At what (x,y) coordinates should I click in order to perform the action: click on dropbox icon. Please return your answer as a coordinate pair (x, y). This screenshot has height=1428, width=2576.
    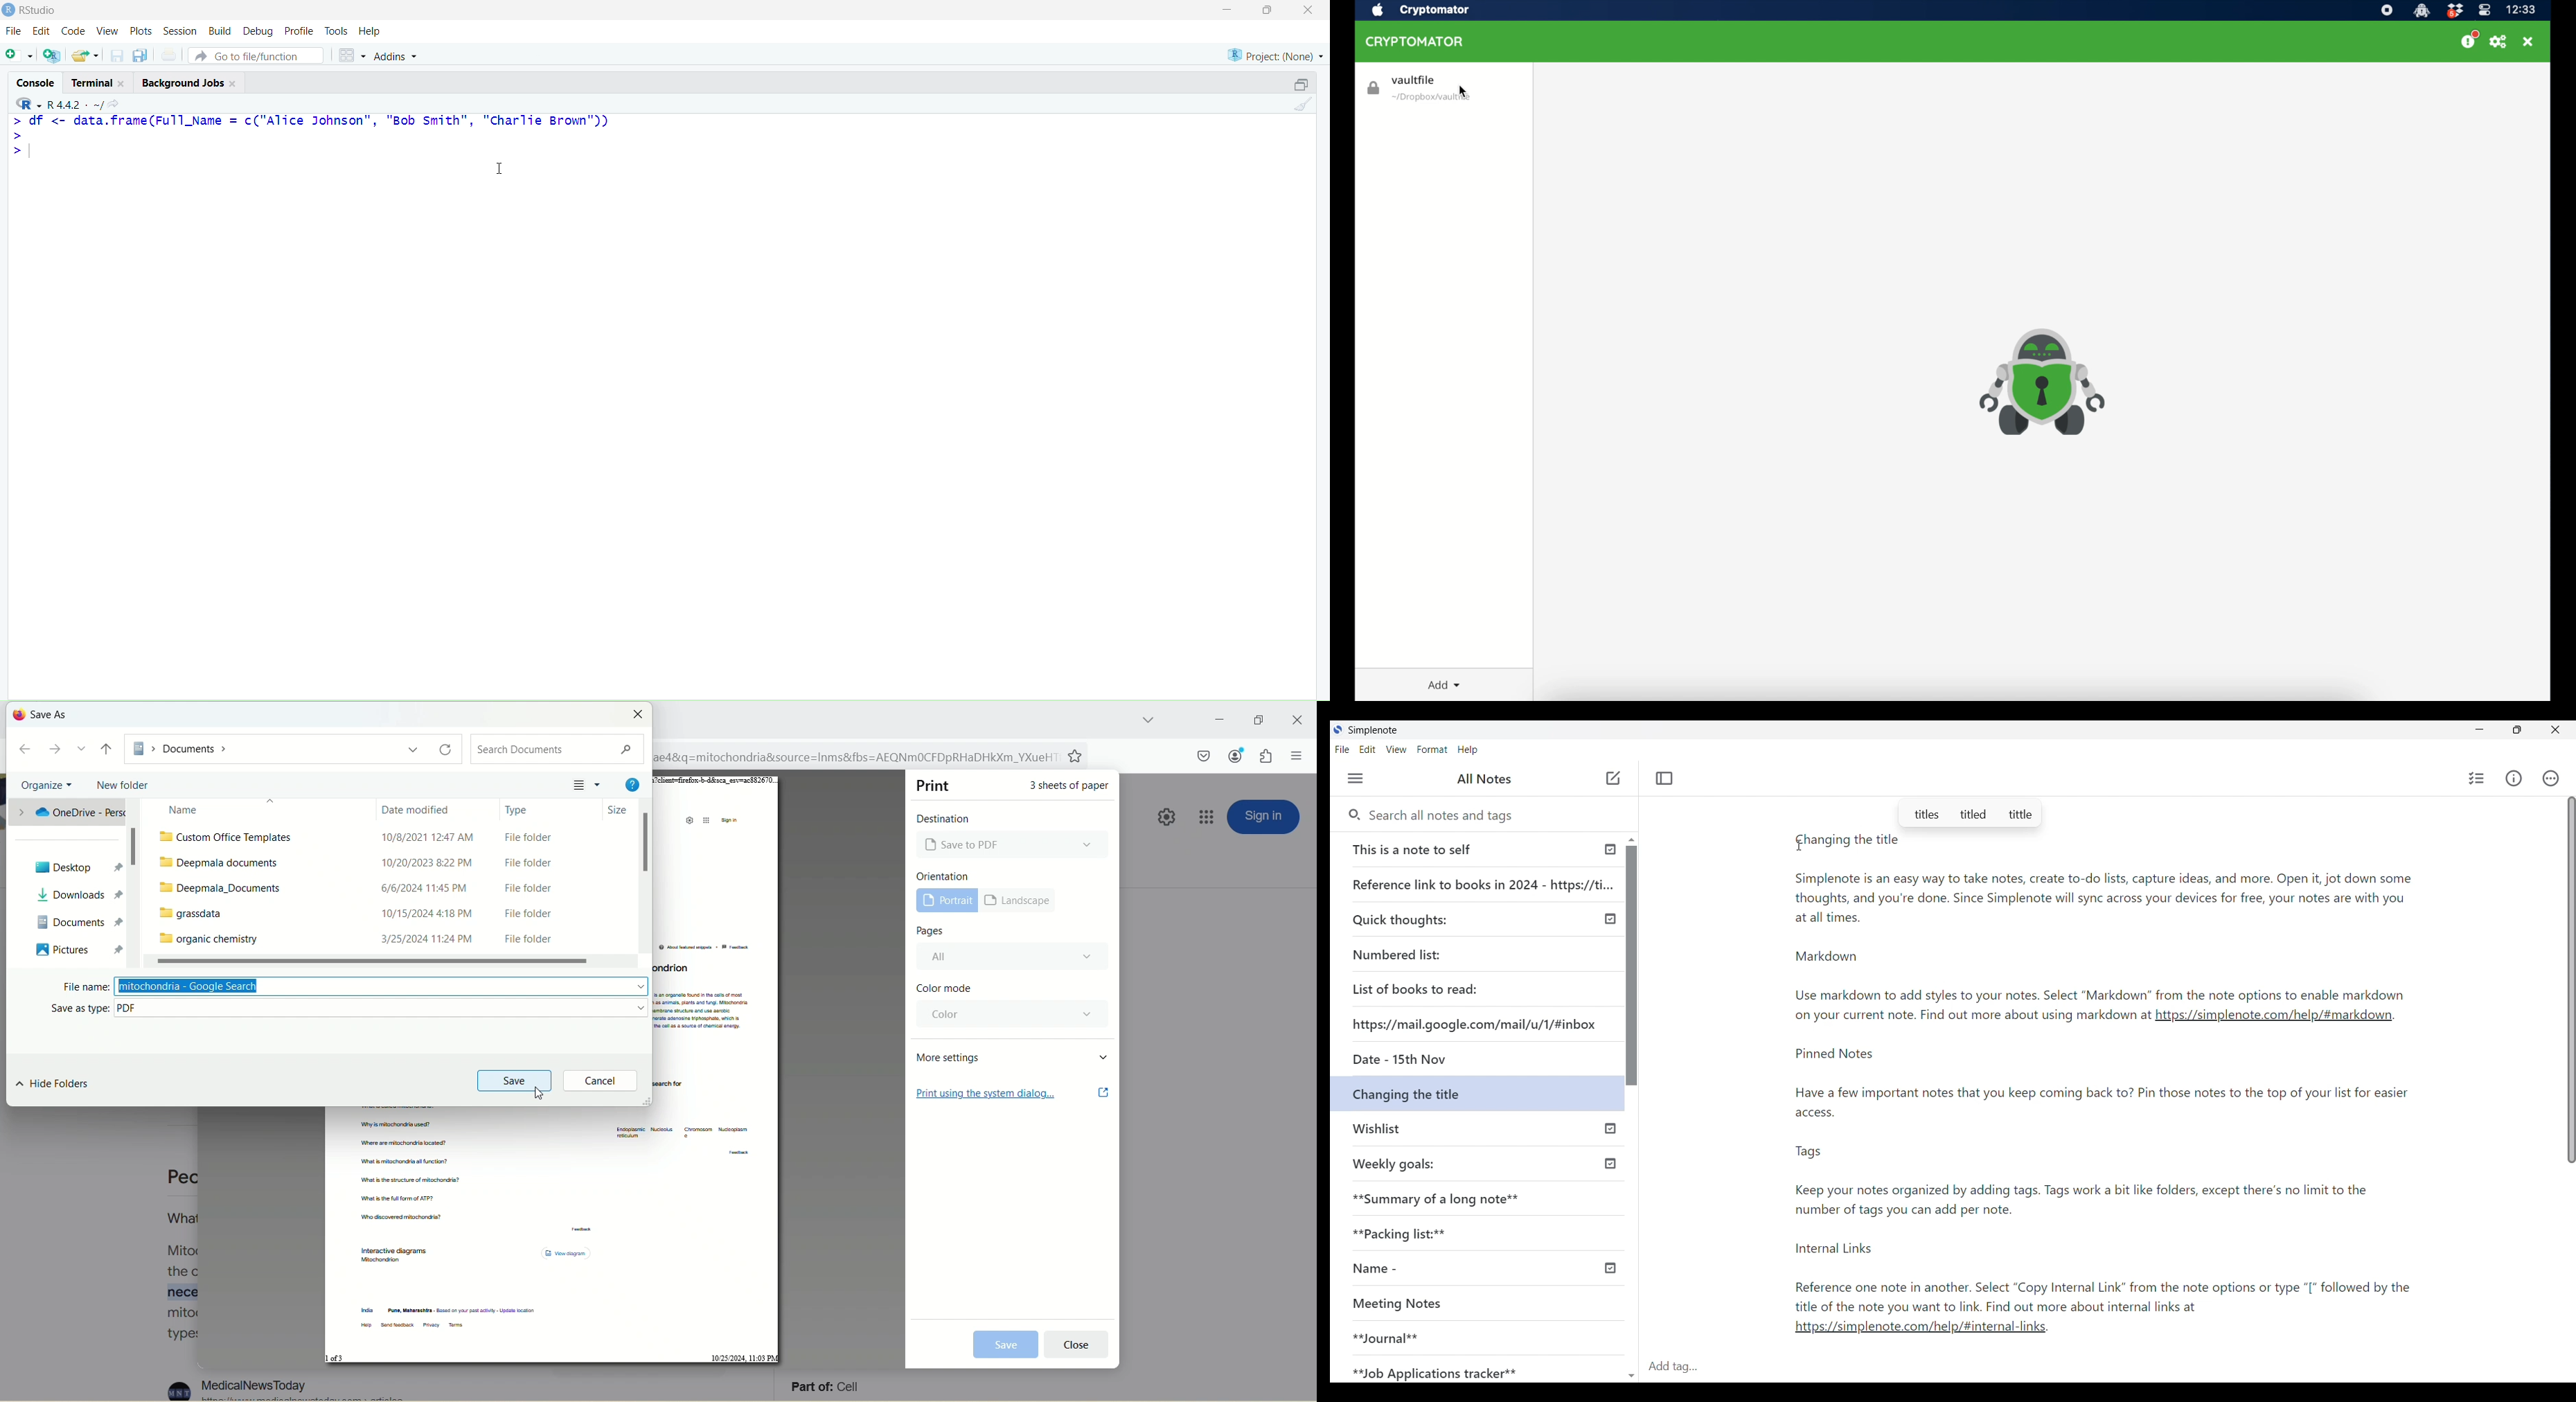
    Looking at the image, I should click on (2455, 10).